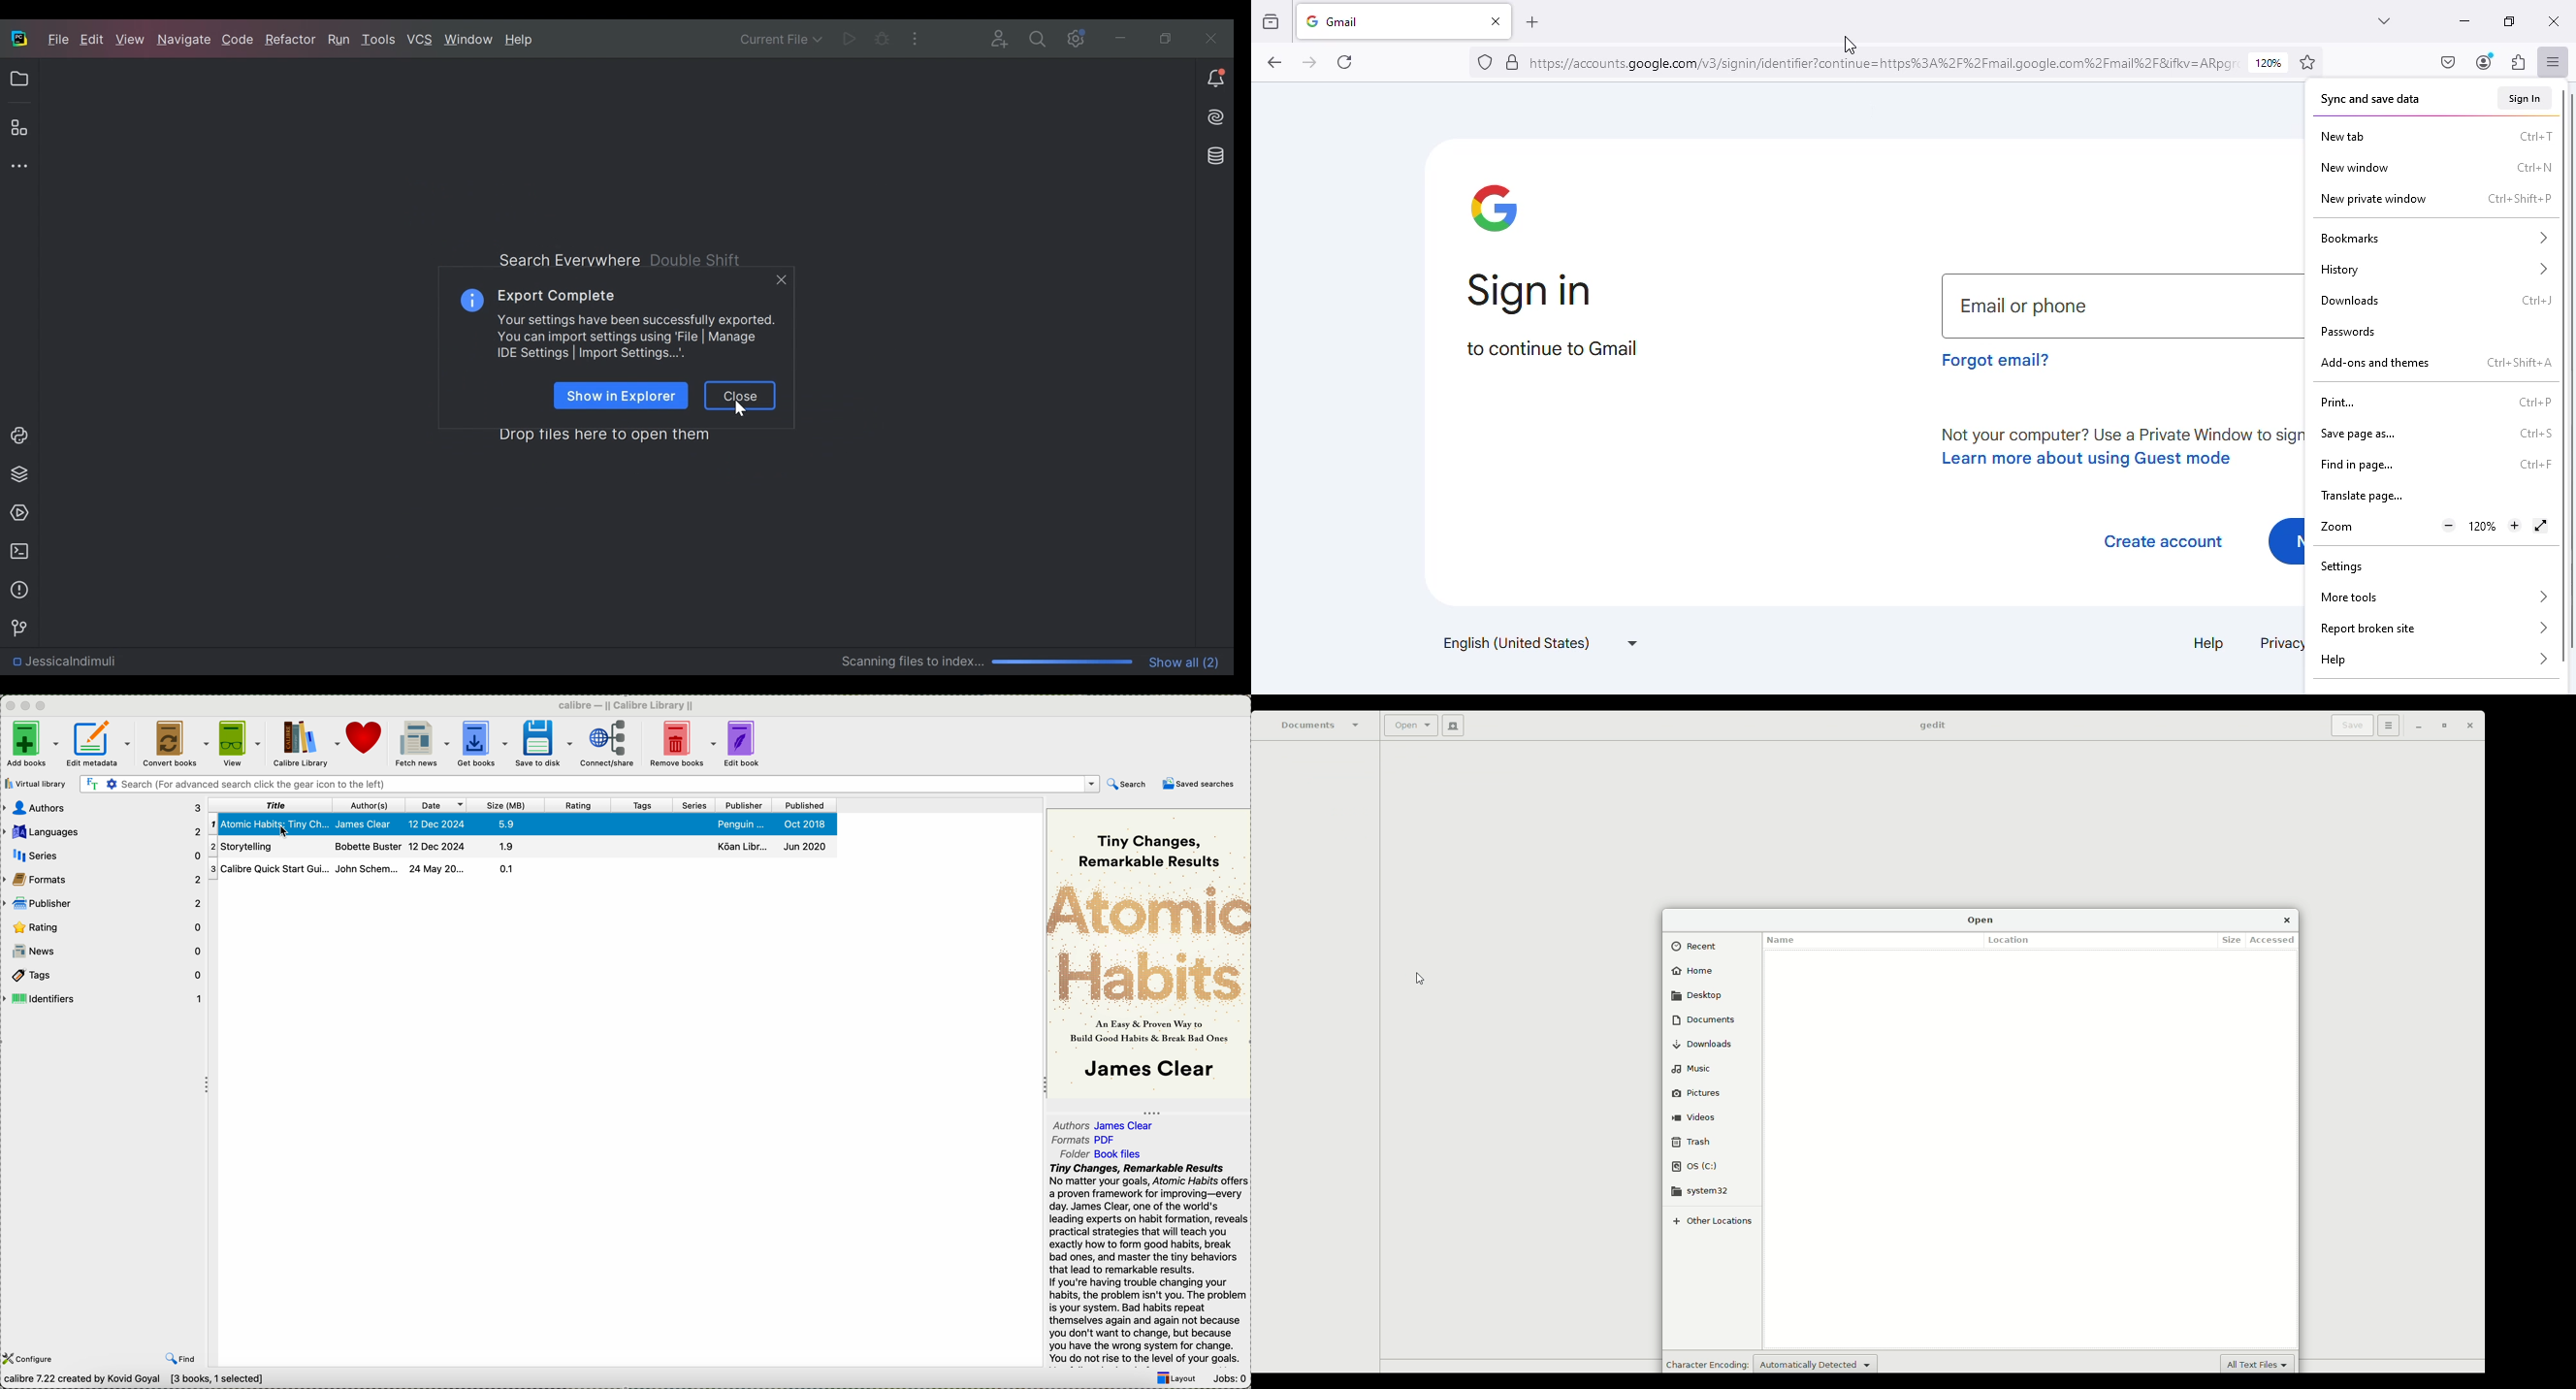 This screenshot has width=2576, height=1400. What do you see at coordinates (2369, 99) in the screenshot?
I see `sync and save data` at bounding box center [2369, 99].